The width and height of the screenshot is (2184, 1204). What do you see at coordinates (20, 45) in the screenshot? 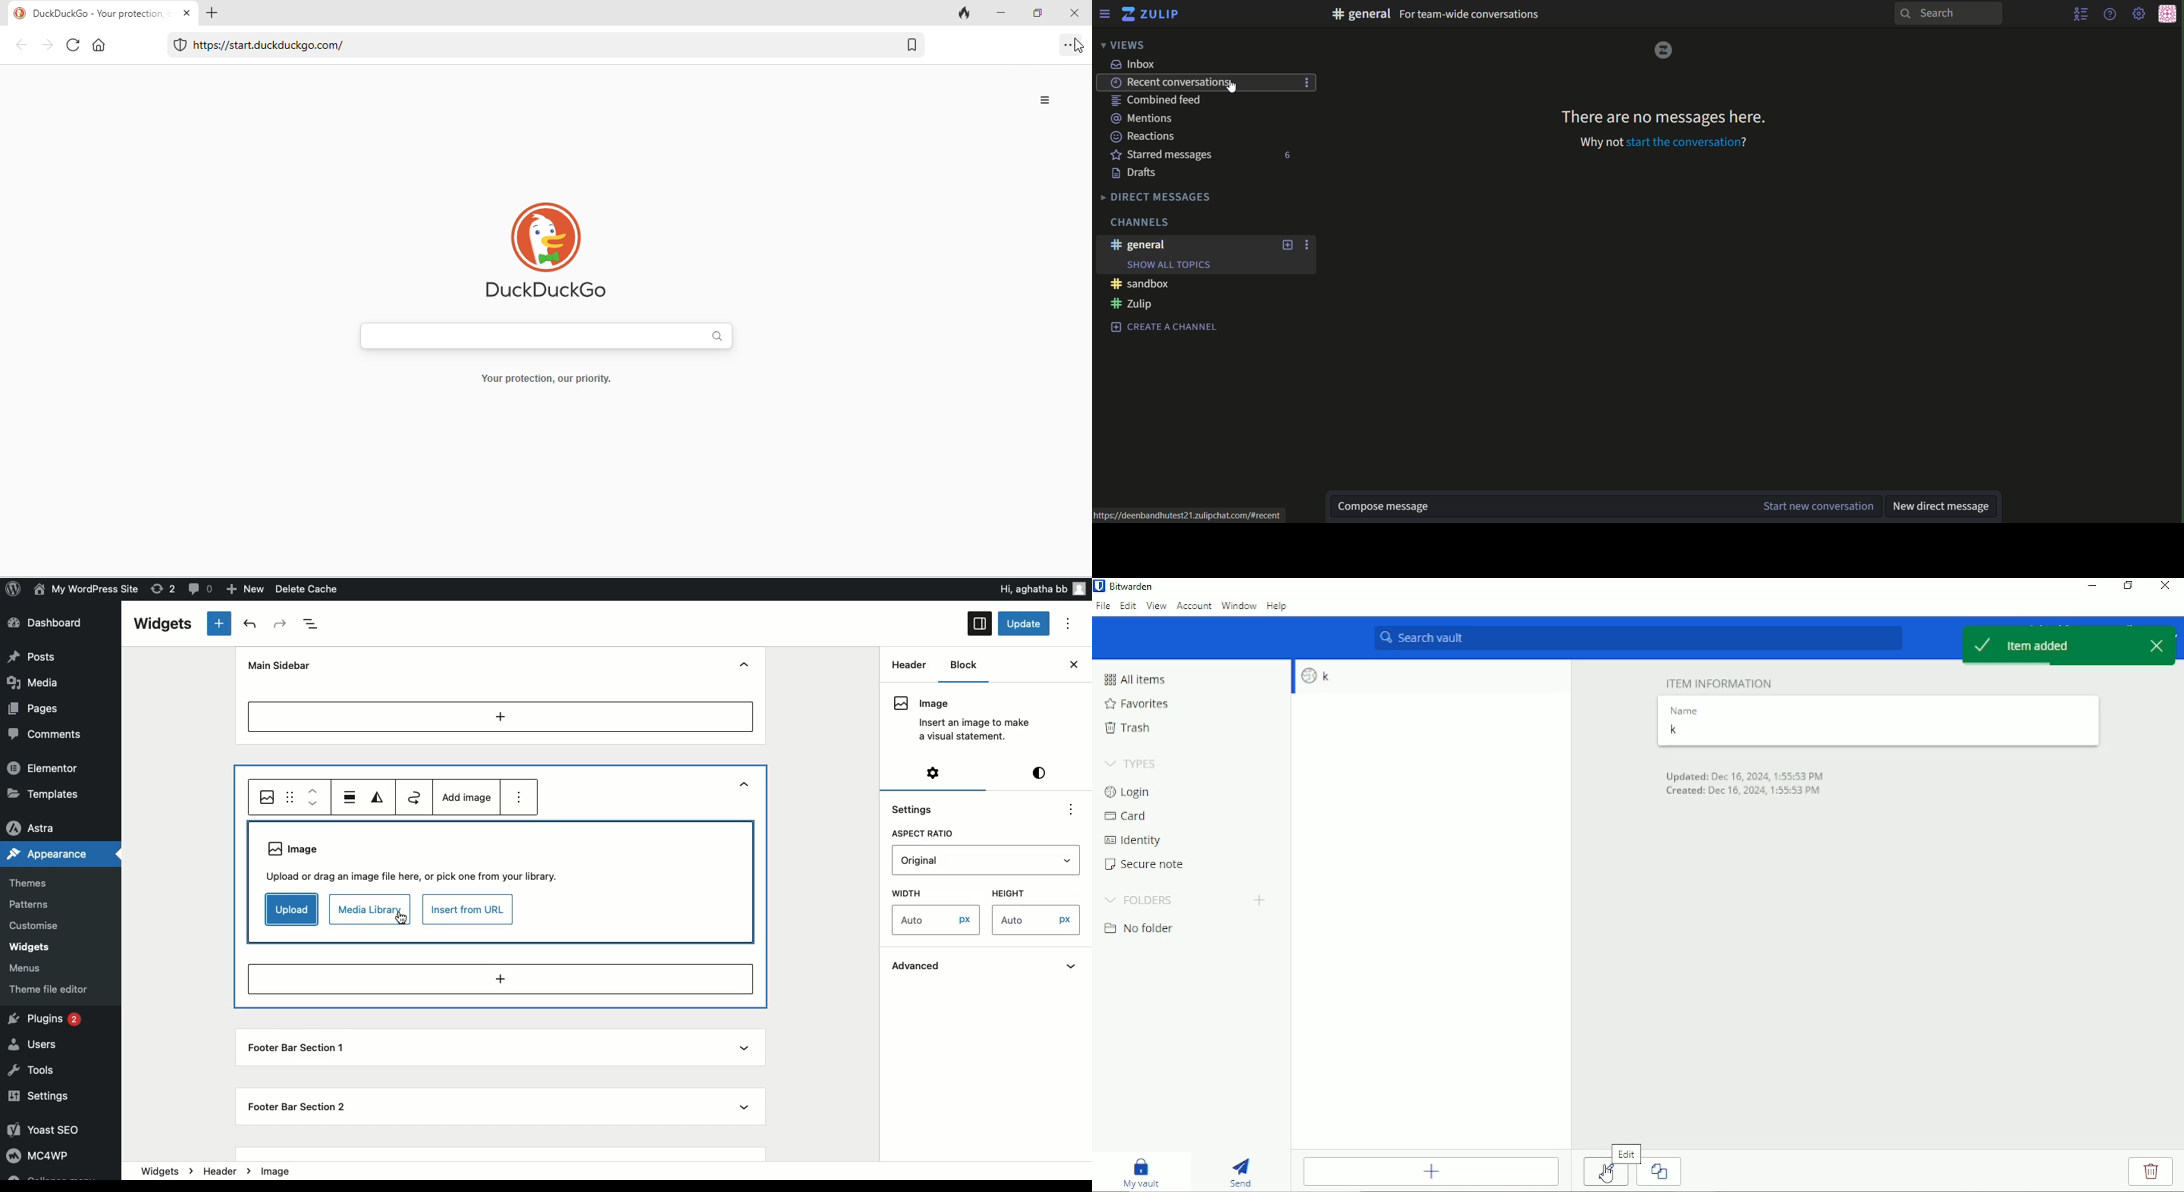
I see `back` at bounding box center [20, 45].